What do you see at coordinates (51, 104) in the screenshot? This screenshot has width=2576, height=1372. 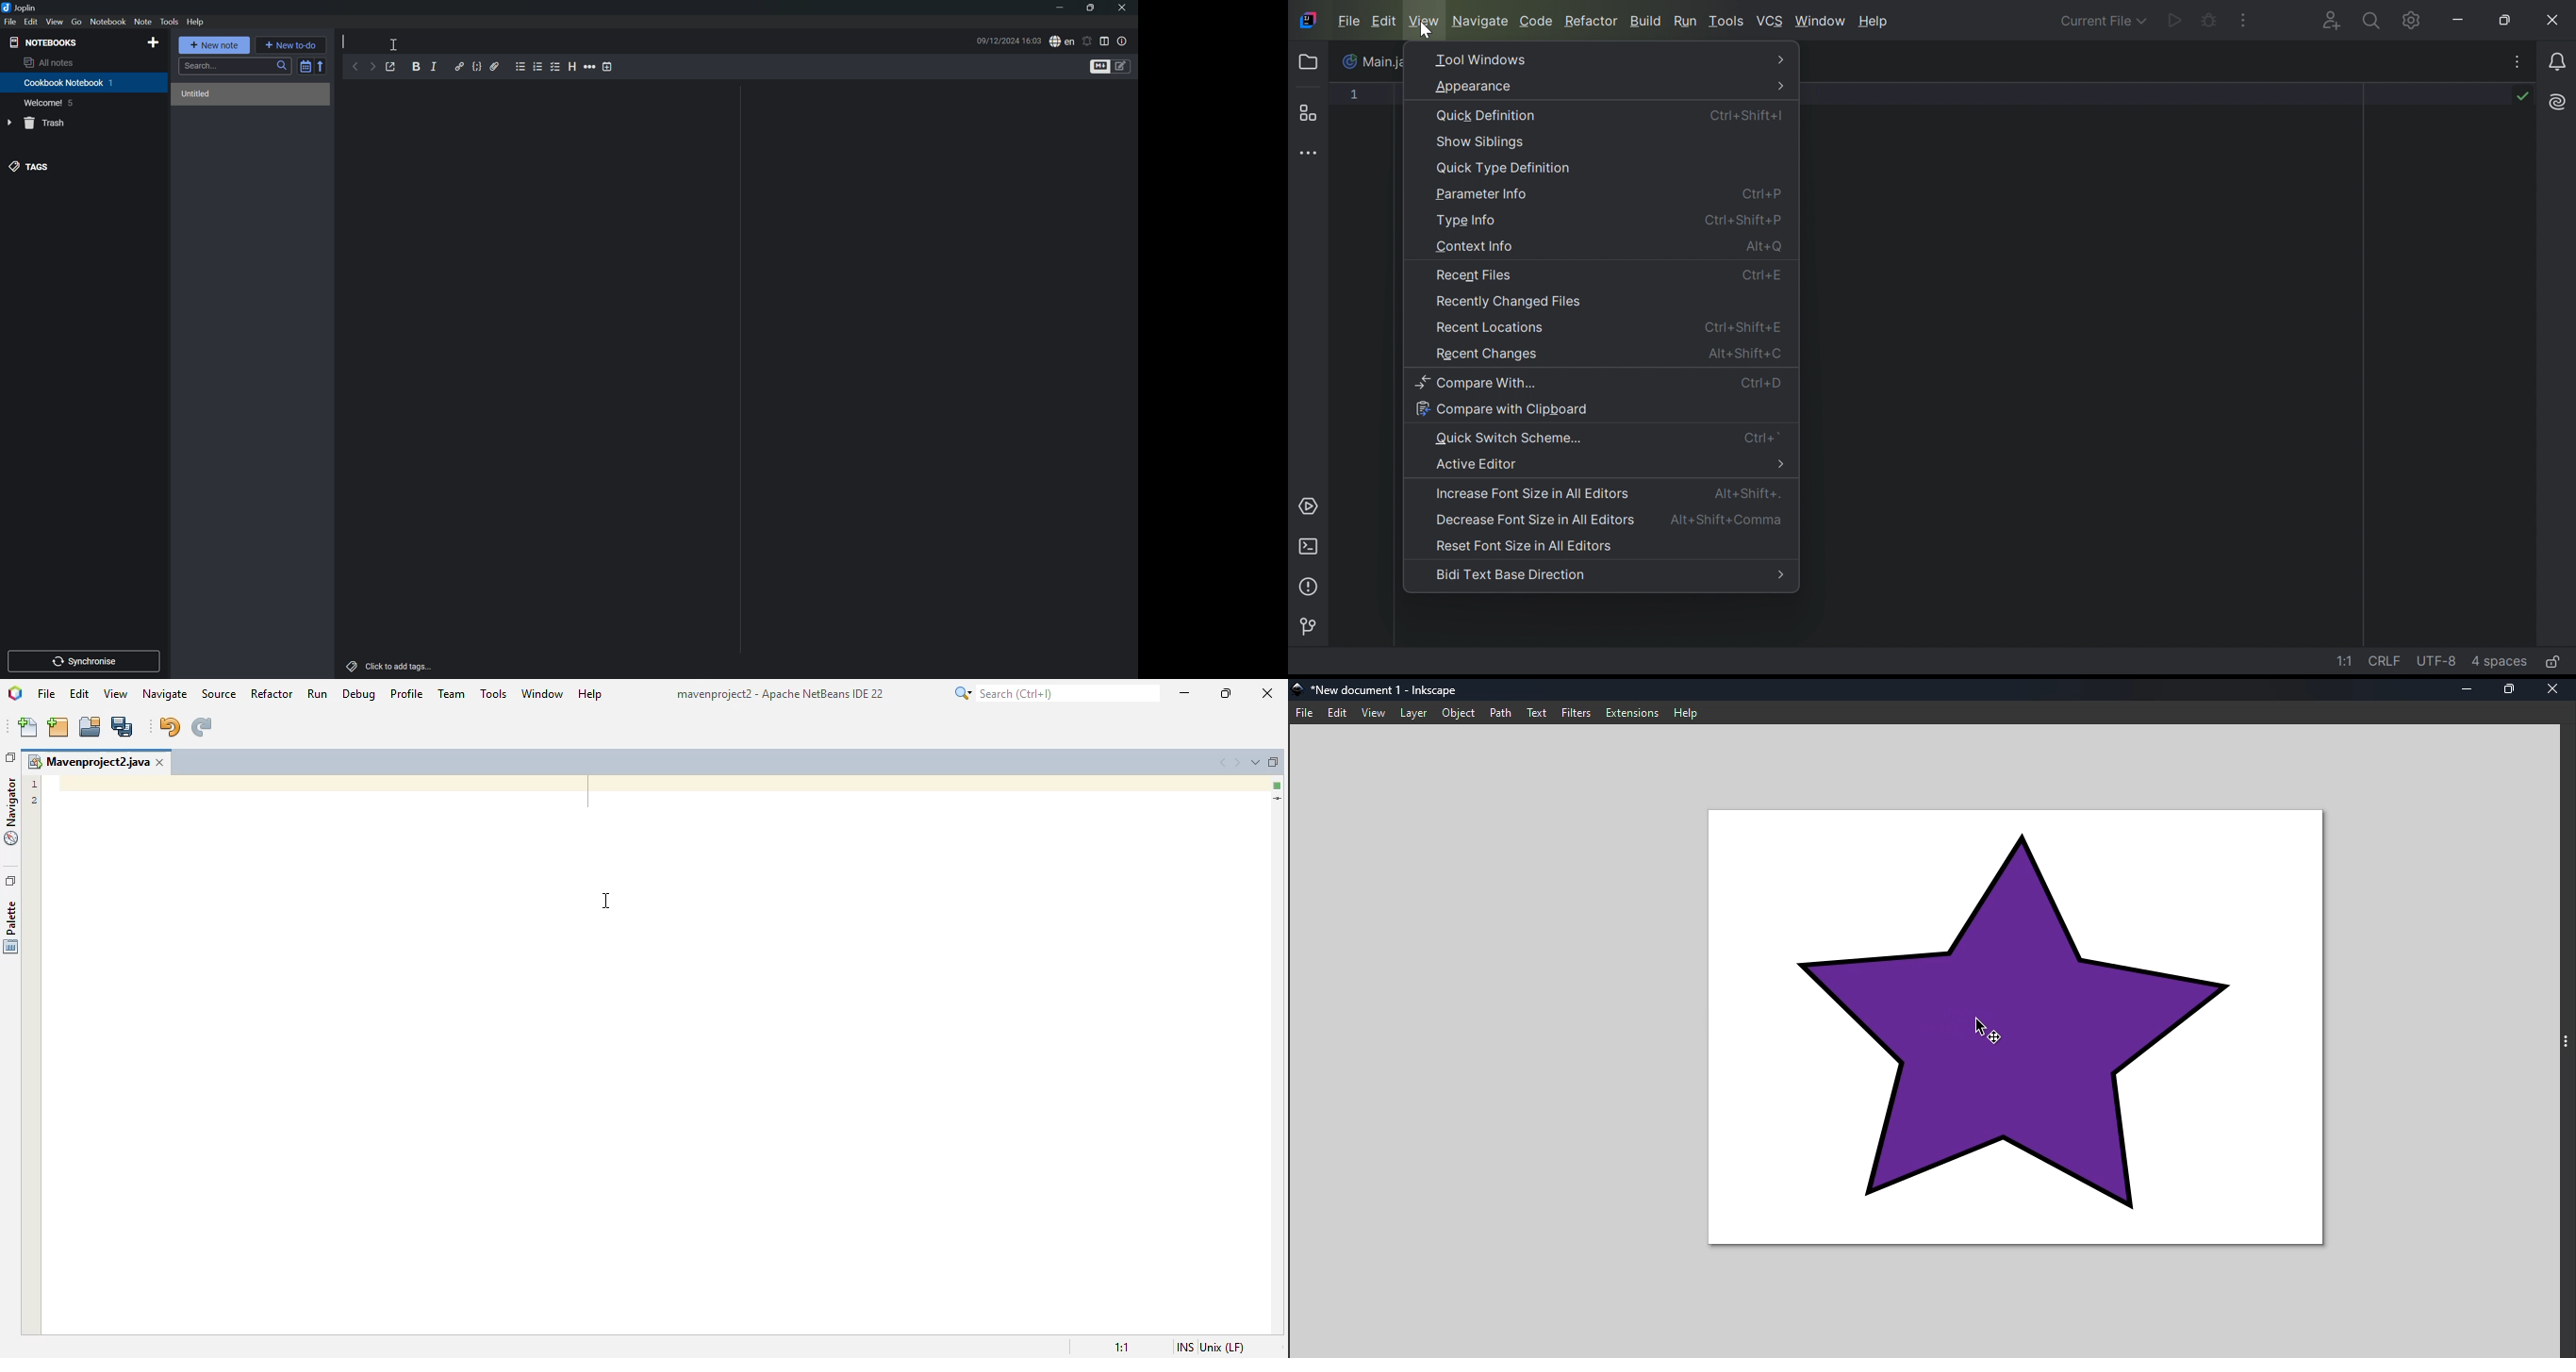 I see `Welcome! 5` at bounding box center [51, 104].